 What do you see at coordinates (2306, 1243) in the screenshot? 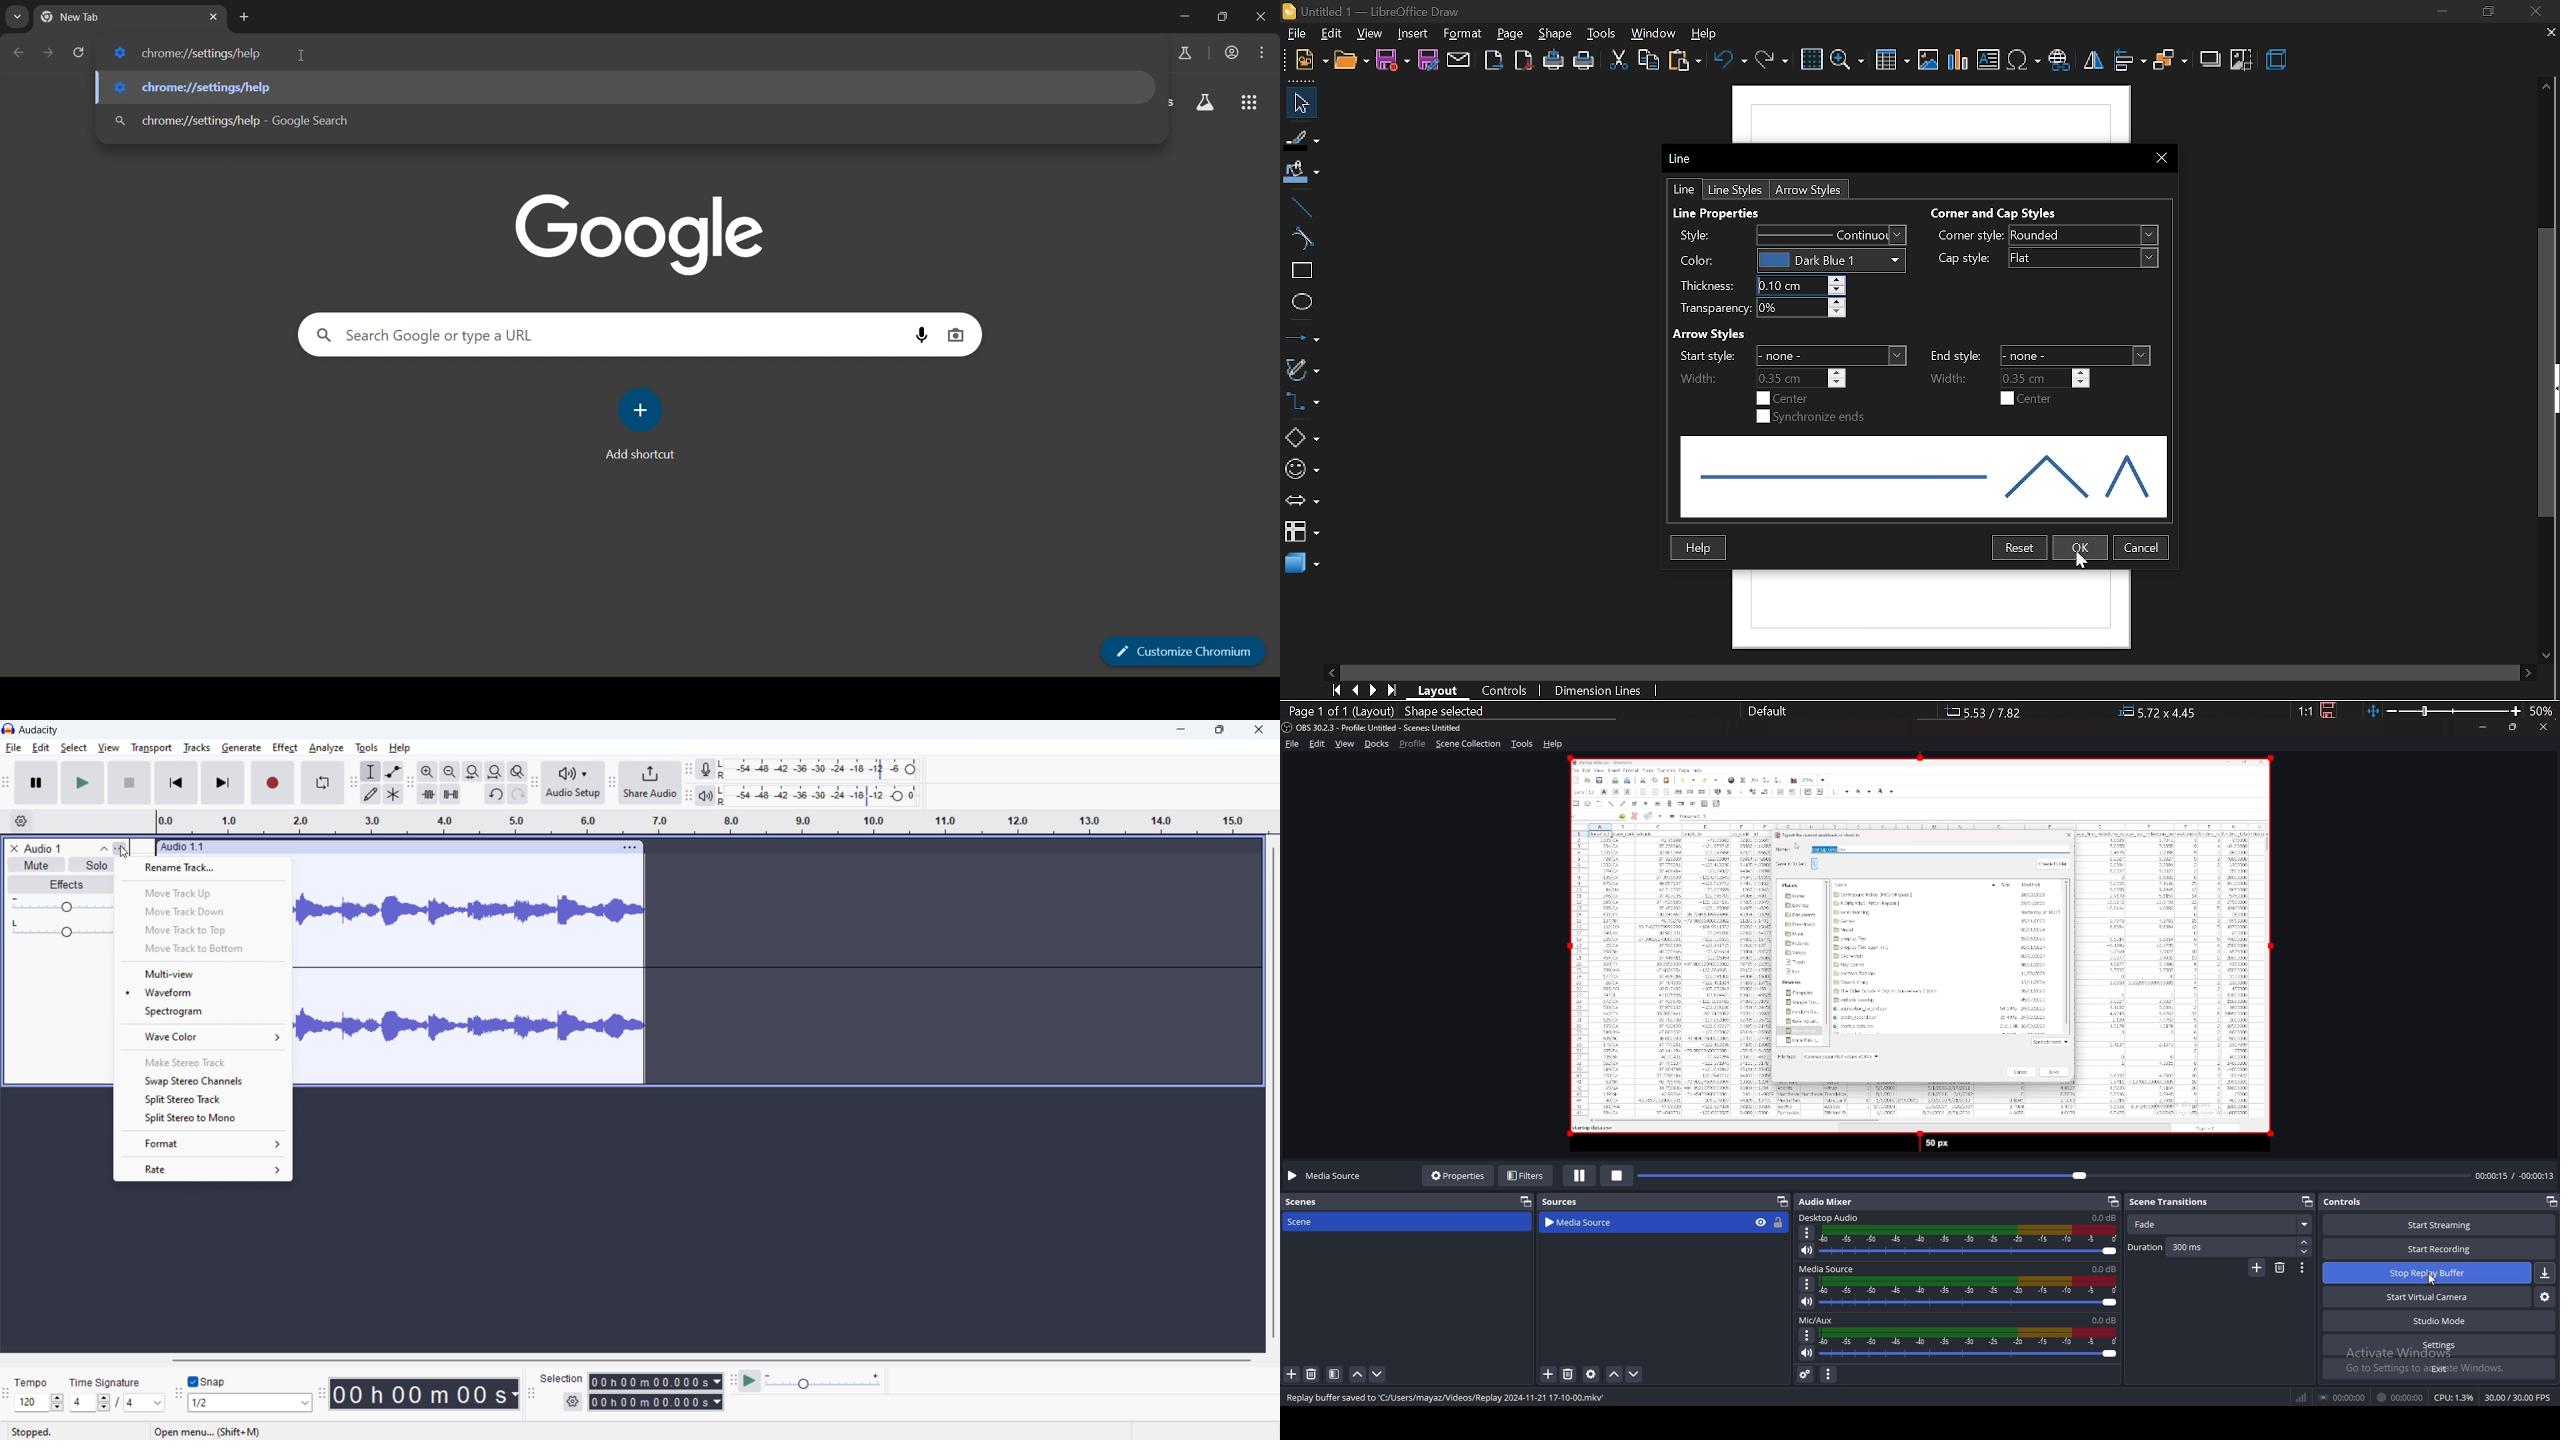
I see `increase duration` at bounding box center [2306, 1243].